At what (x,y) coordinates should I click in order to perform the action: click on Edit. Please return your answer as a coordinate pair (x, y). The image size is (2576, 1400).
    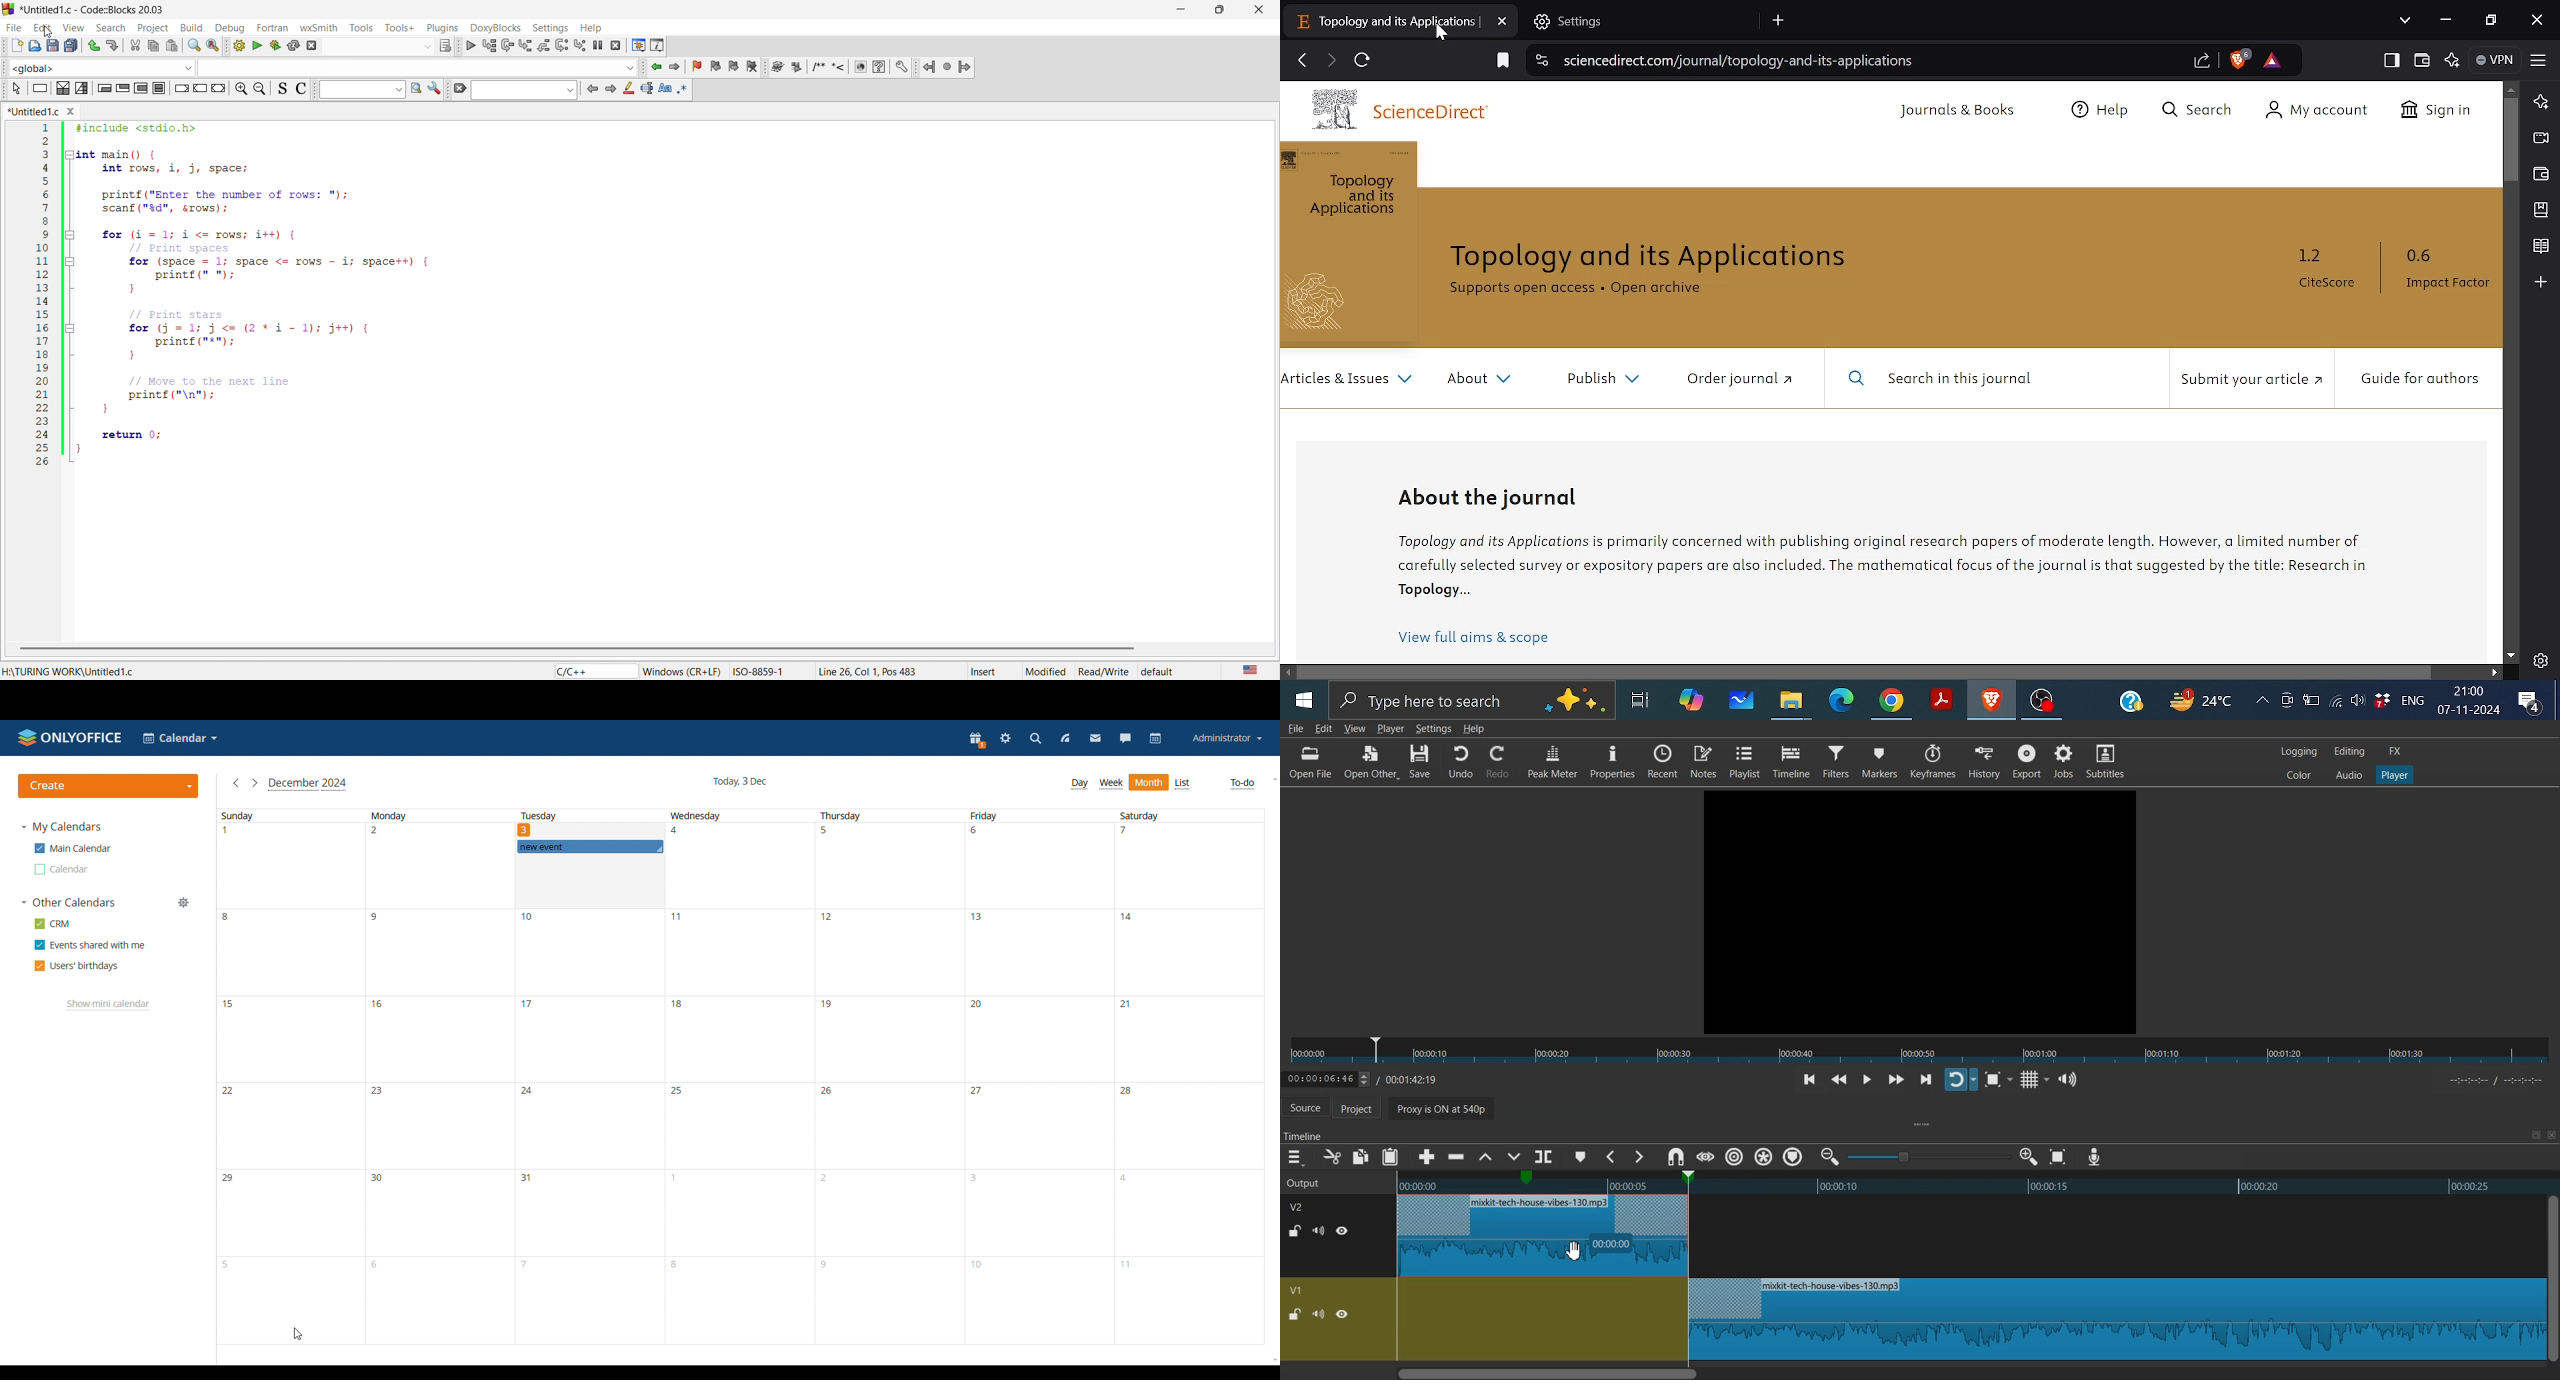
    Looking at the image, I should click on (1327, 729).